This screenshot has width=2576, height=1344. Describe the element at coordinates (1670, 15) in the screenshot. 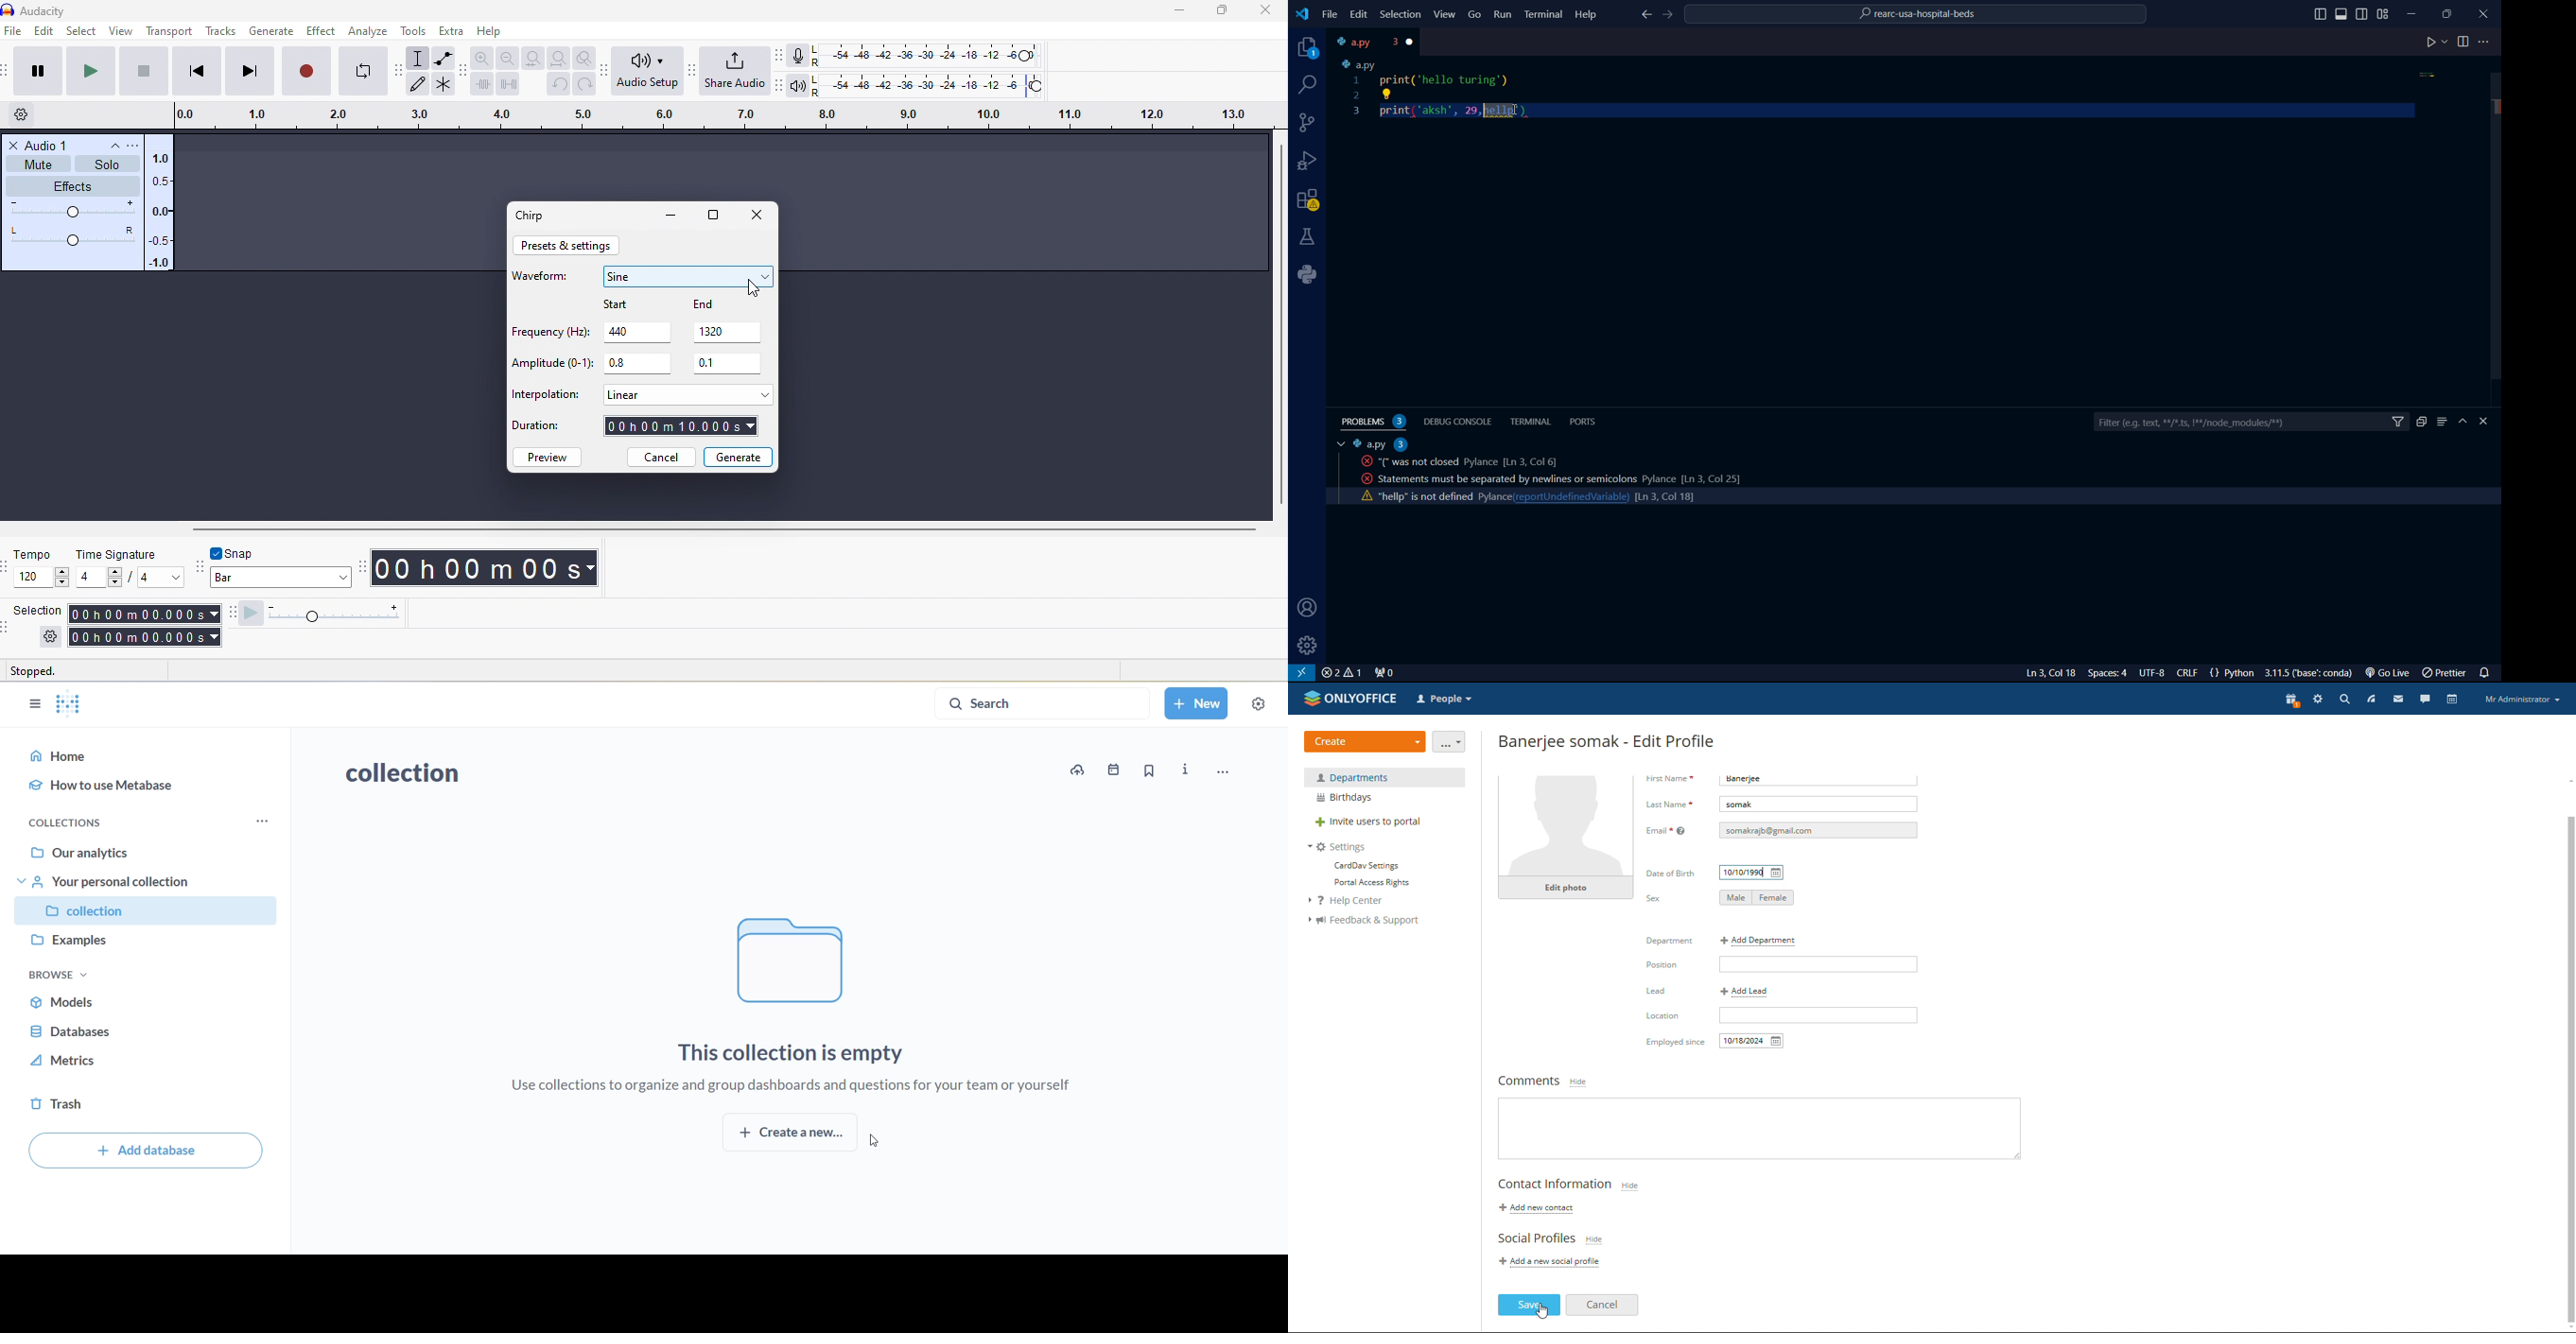

I see `foward` at that location.